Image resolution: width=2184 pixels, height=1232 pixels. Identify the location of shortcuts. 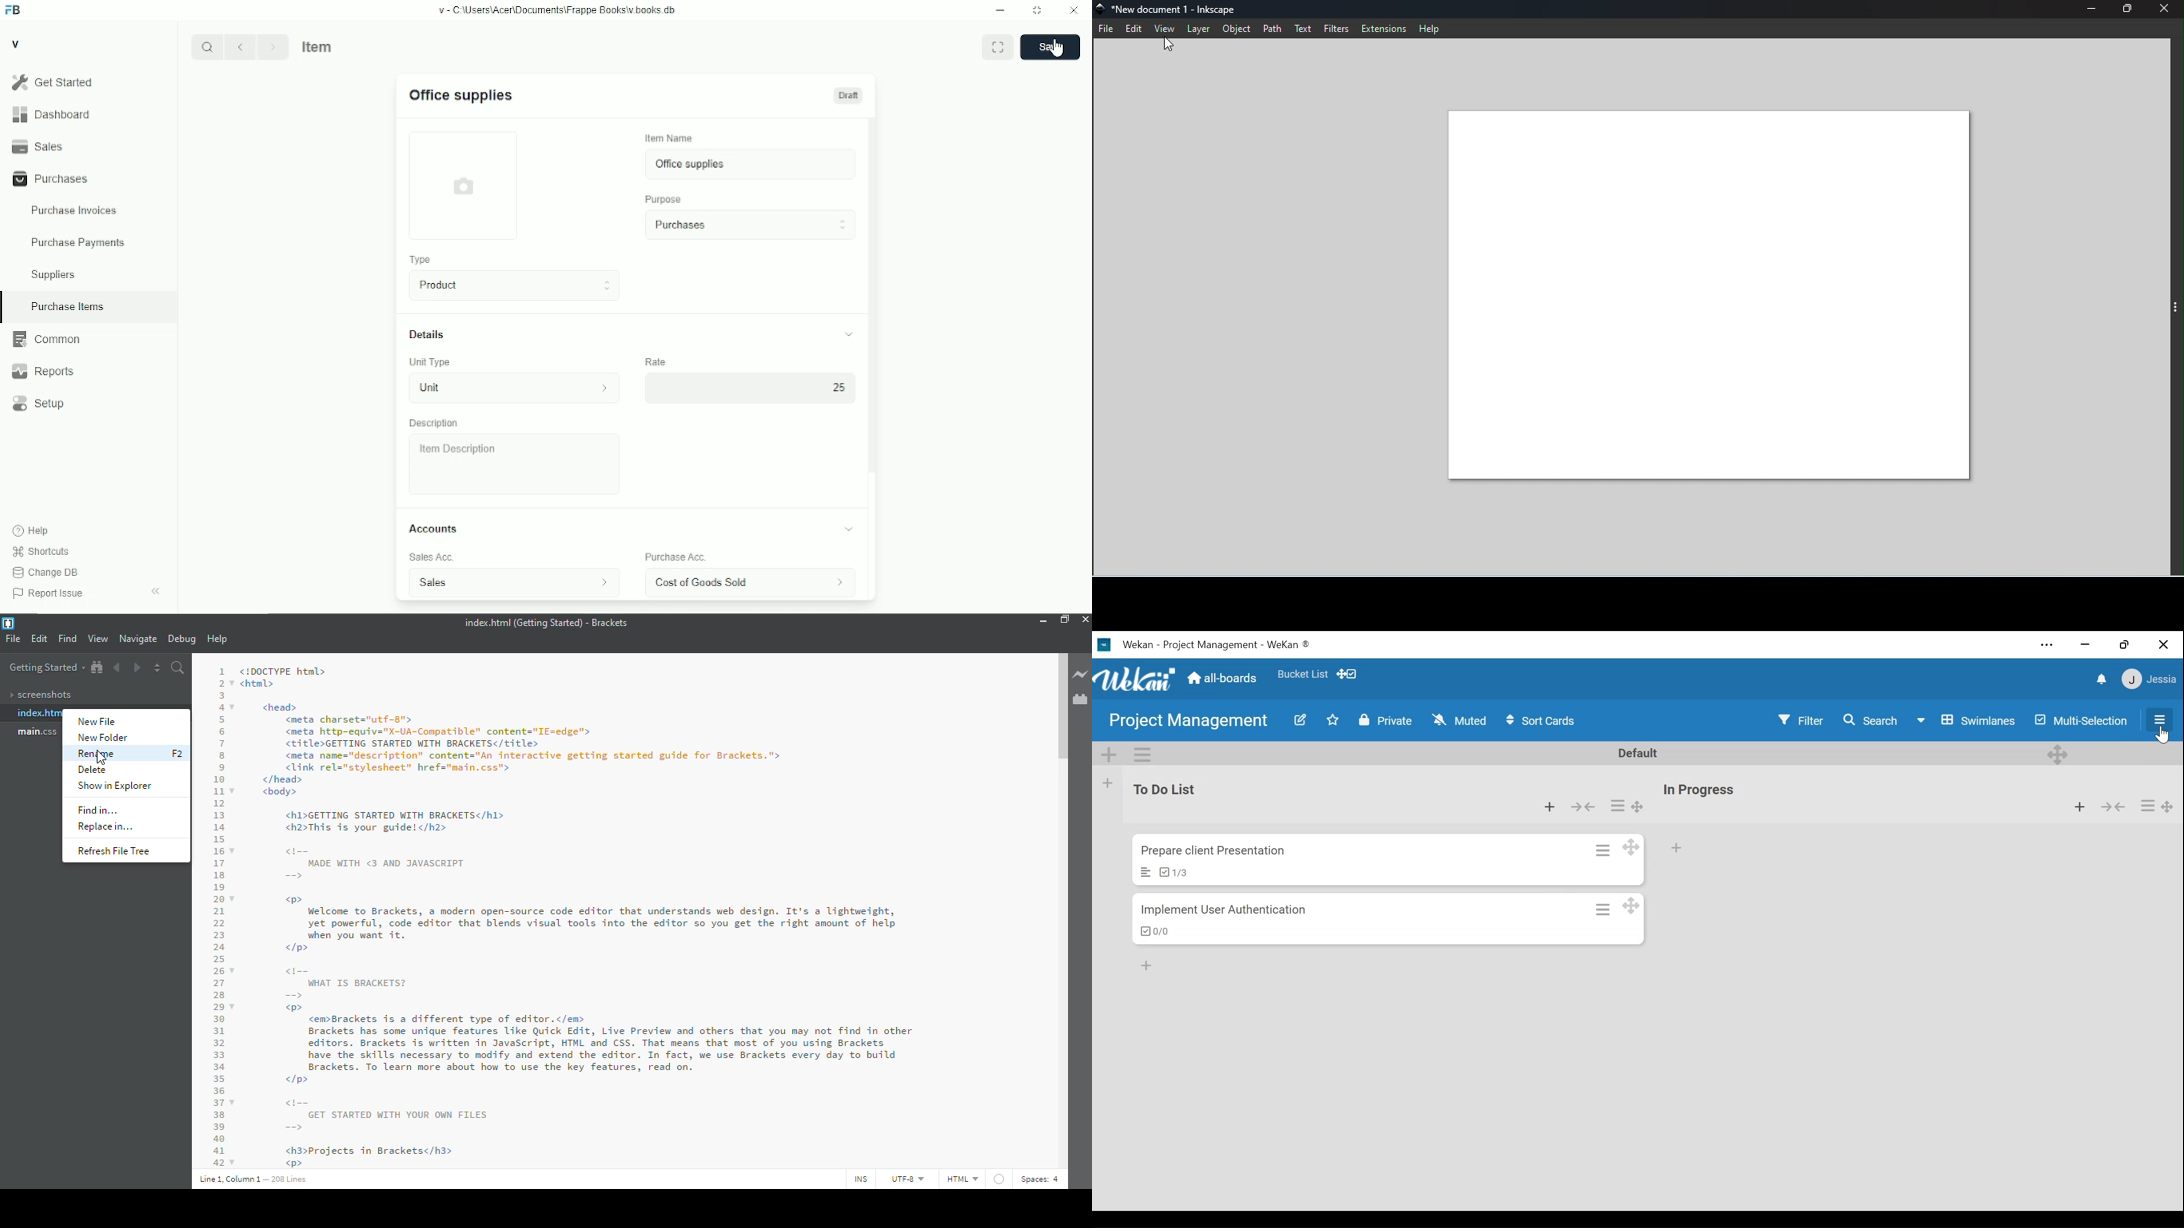
(41, 552).